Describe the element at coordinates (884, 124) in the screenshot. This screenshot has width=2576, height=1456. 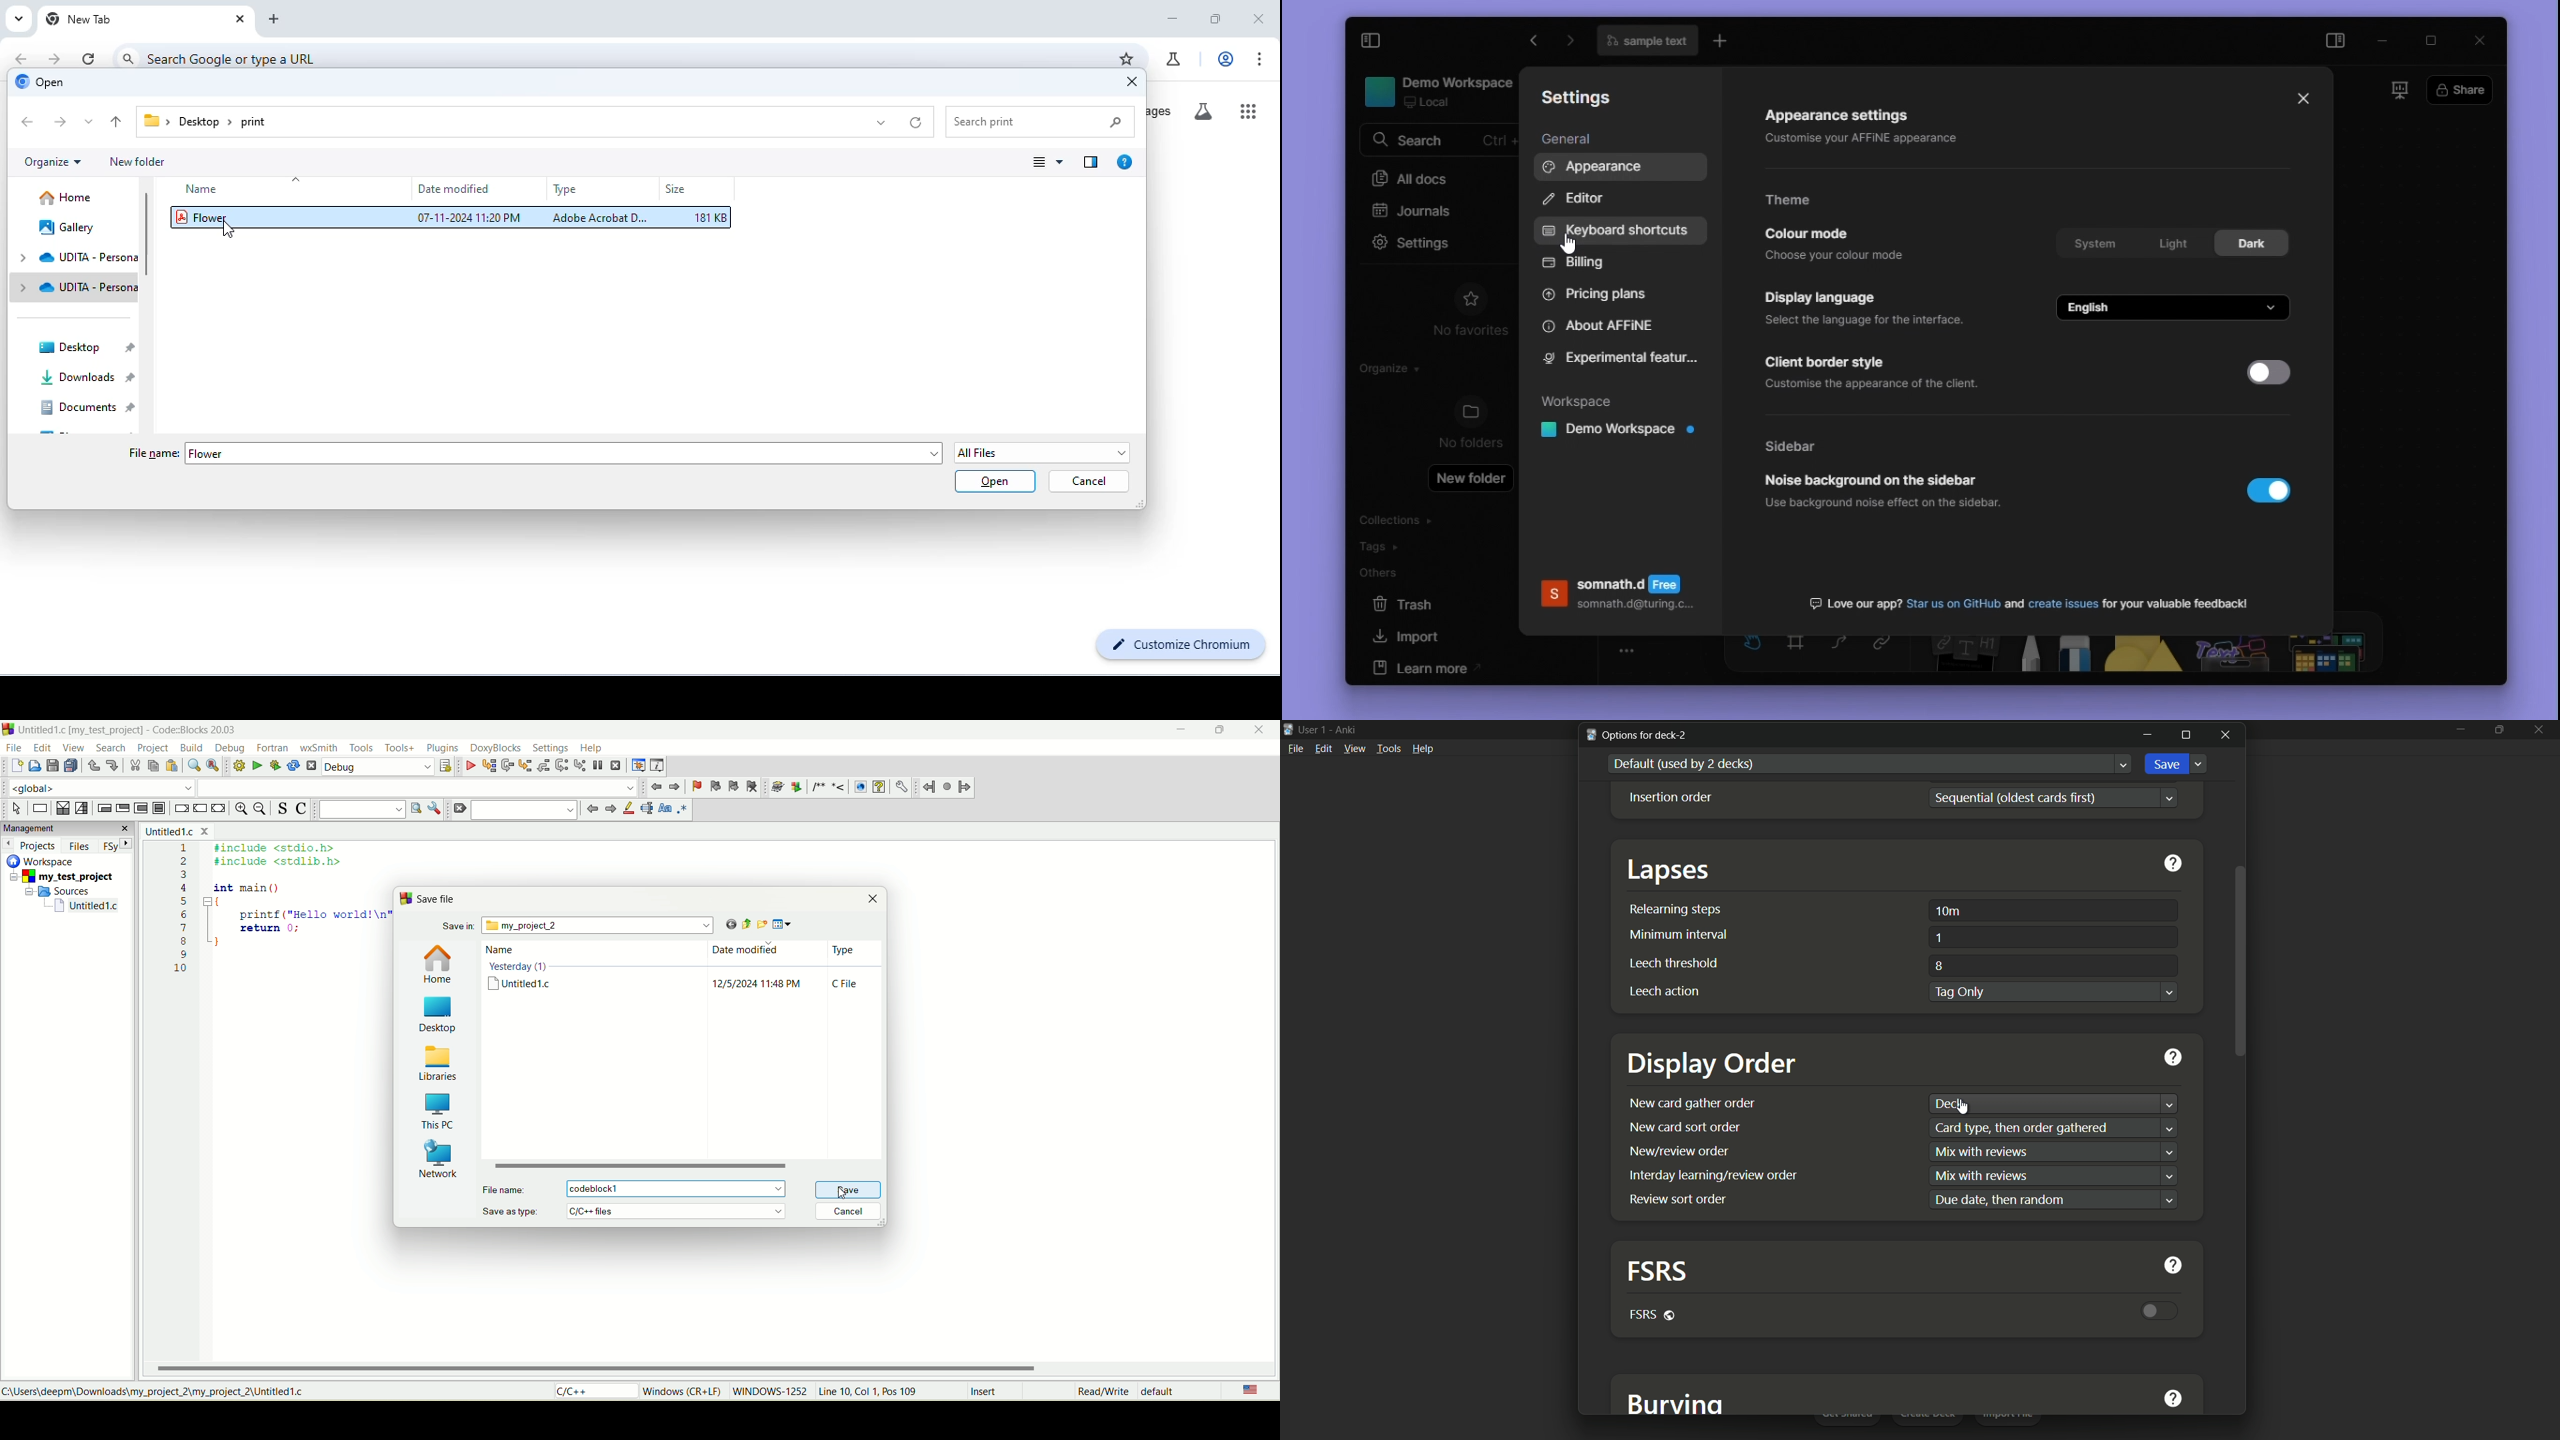
I see `drop down` at that location.